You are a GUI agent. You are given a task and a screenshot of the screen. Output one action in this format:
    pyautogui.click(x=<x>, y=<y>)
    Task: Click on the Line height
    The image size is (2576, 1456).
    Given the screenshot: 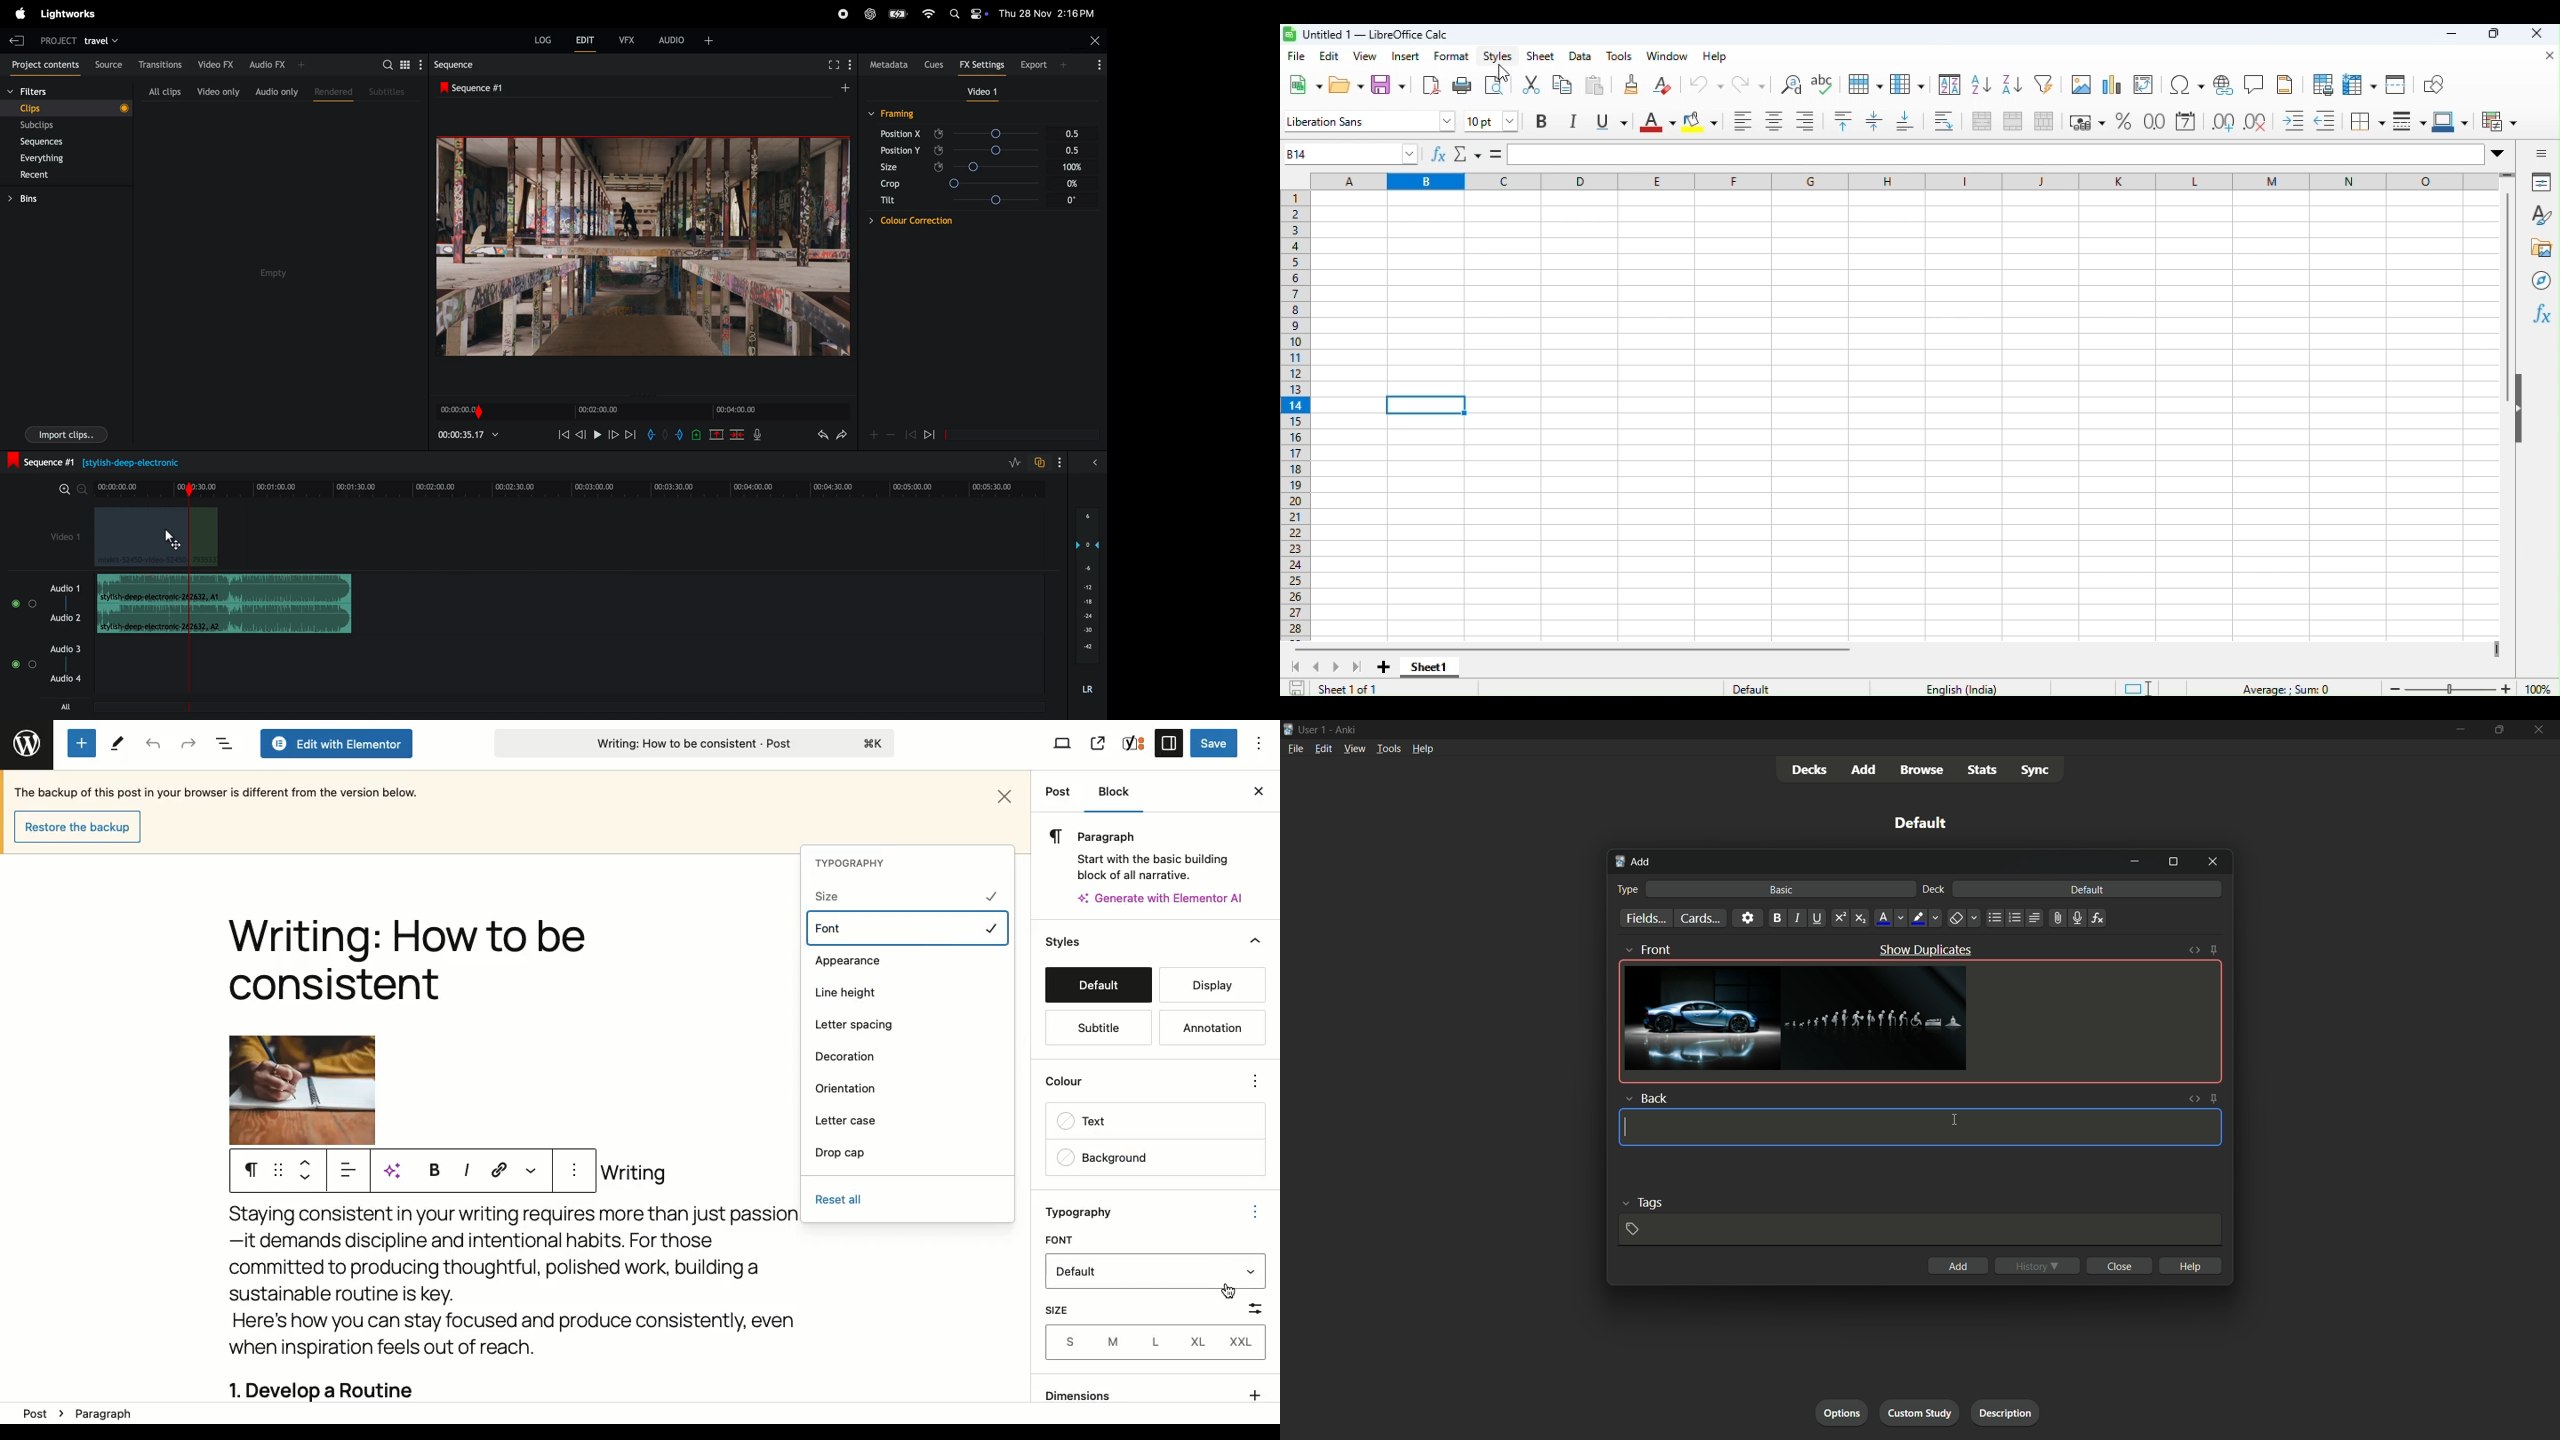 What is the action you would take?
    pyautogui.click(x=849, y=993)
    